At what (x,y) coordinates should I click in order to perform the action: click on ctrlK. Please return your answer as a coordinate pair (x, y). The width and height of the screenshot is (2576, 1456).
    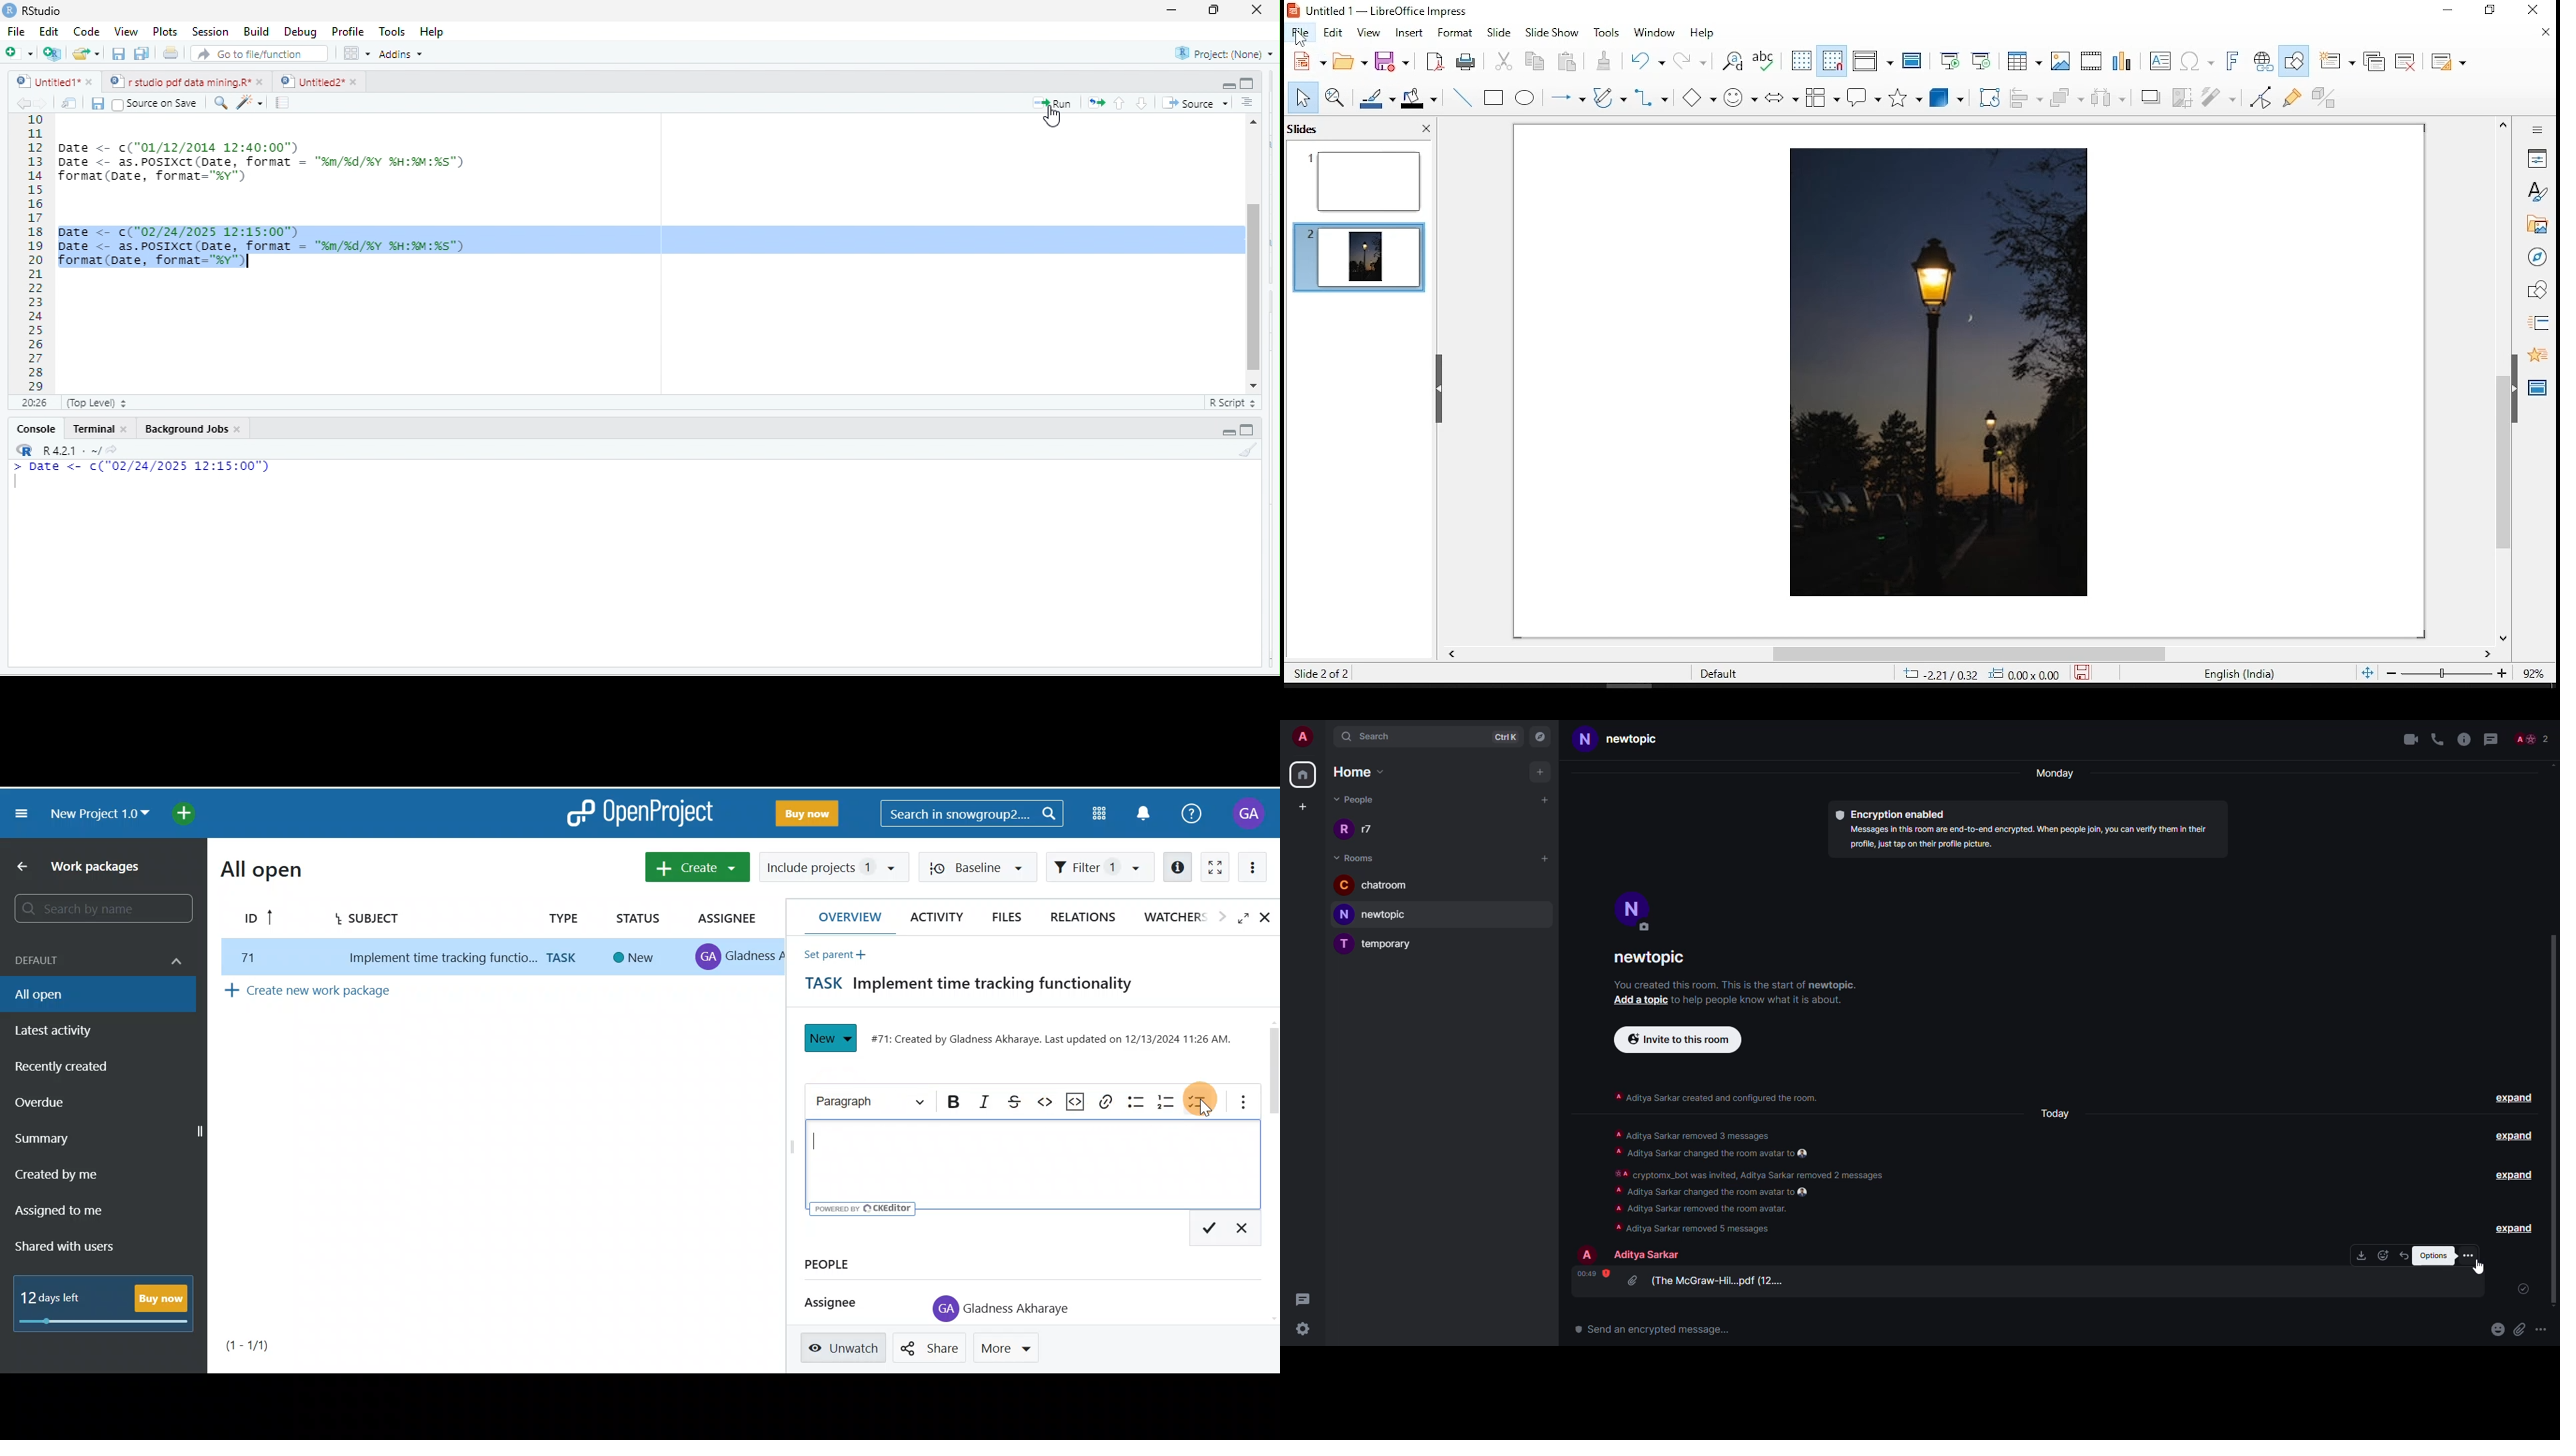
    Looking at the image, I should click on (1507, 735).